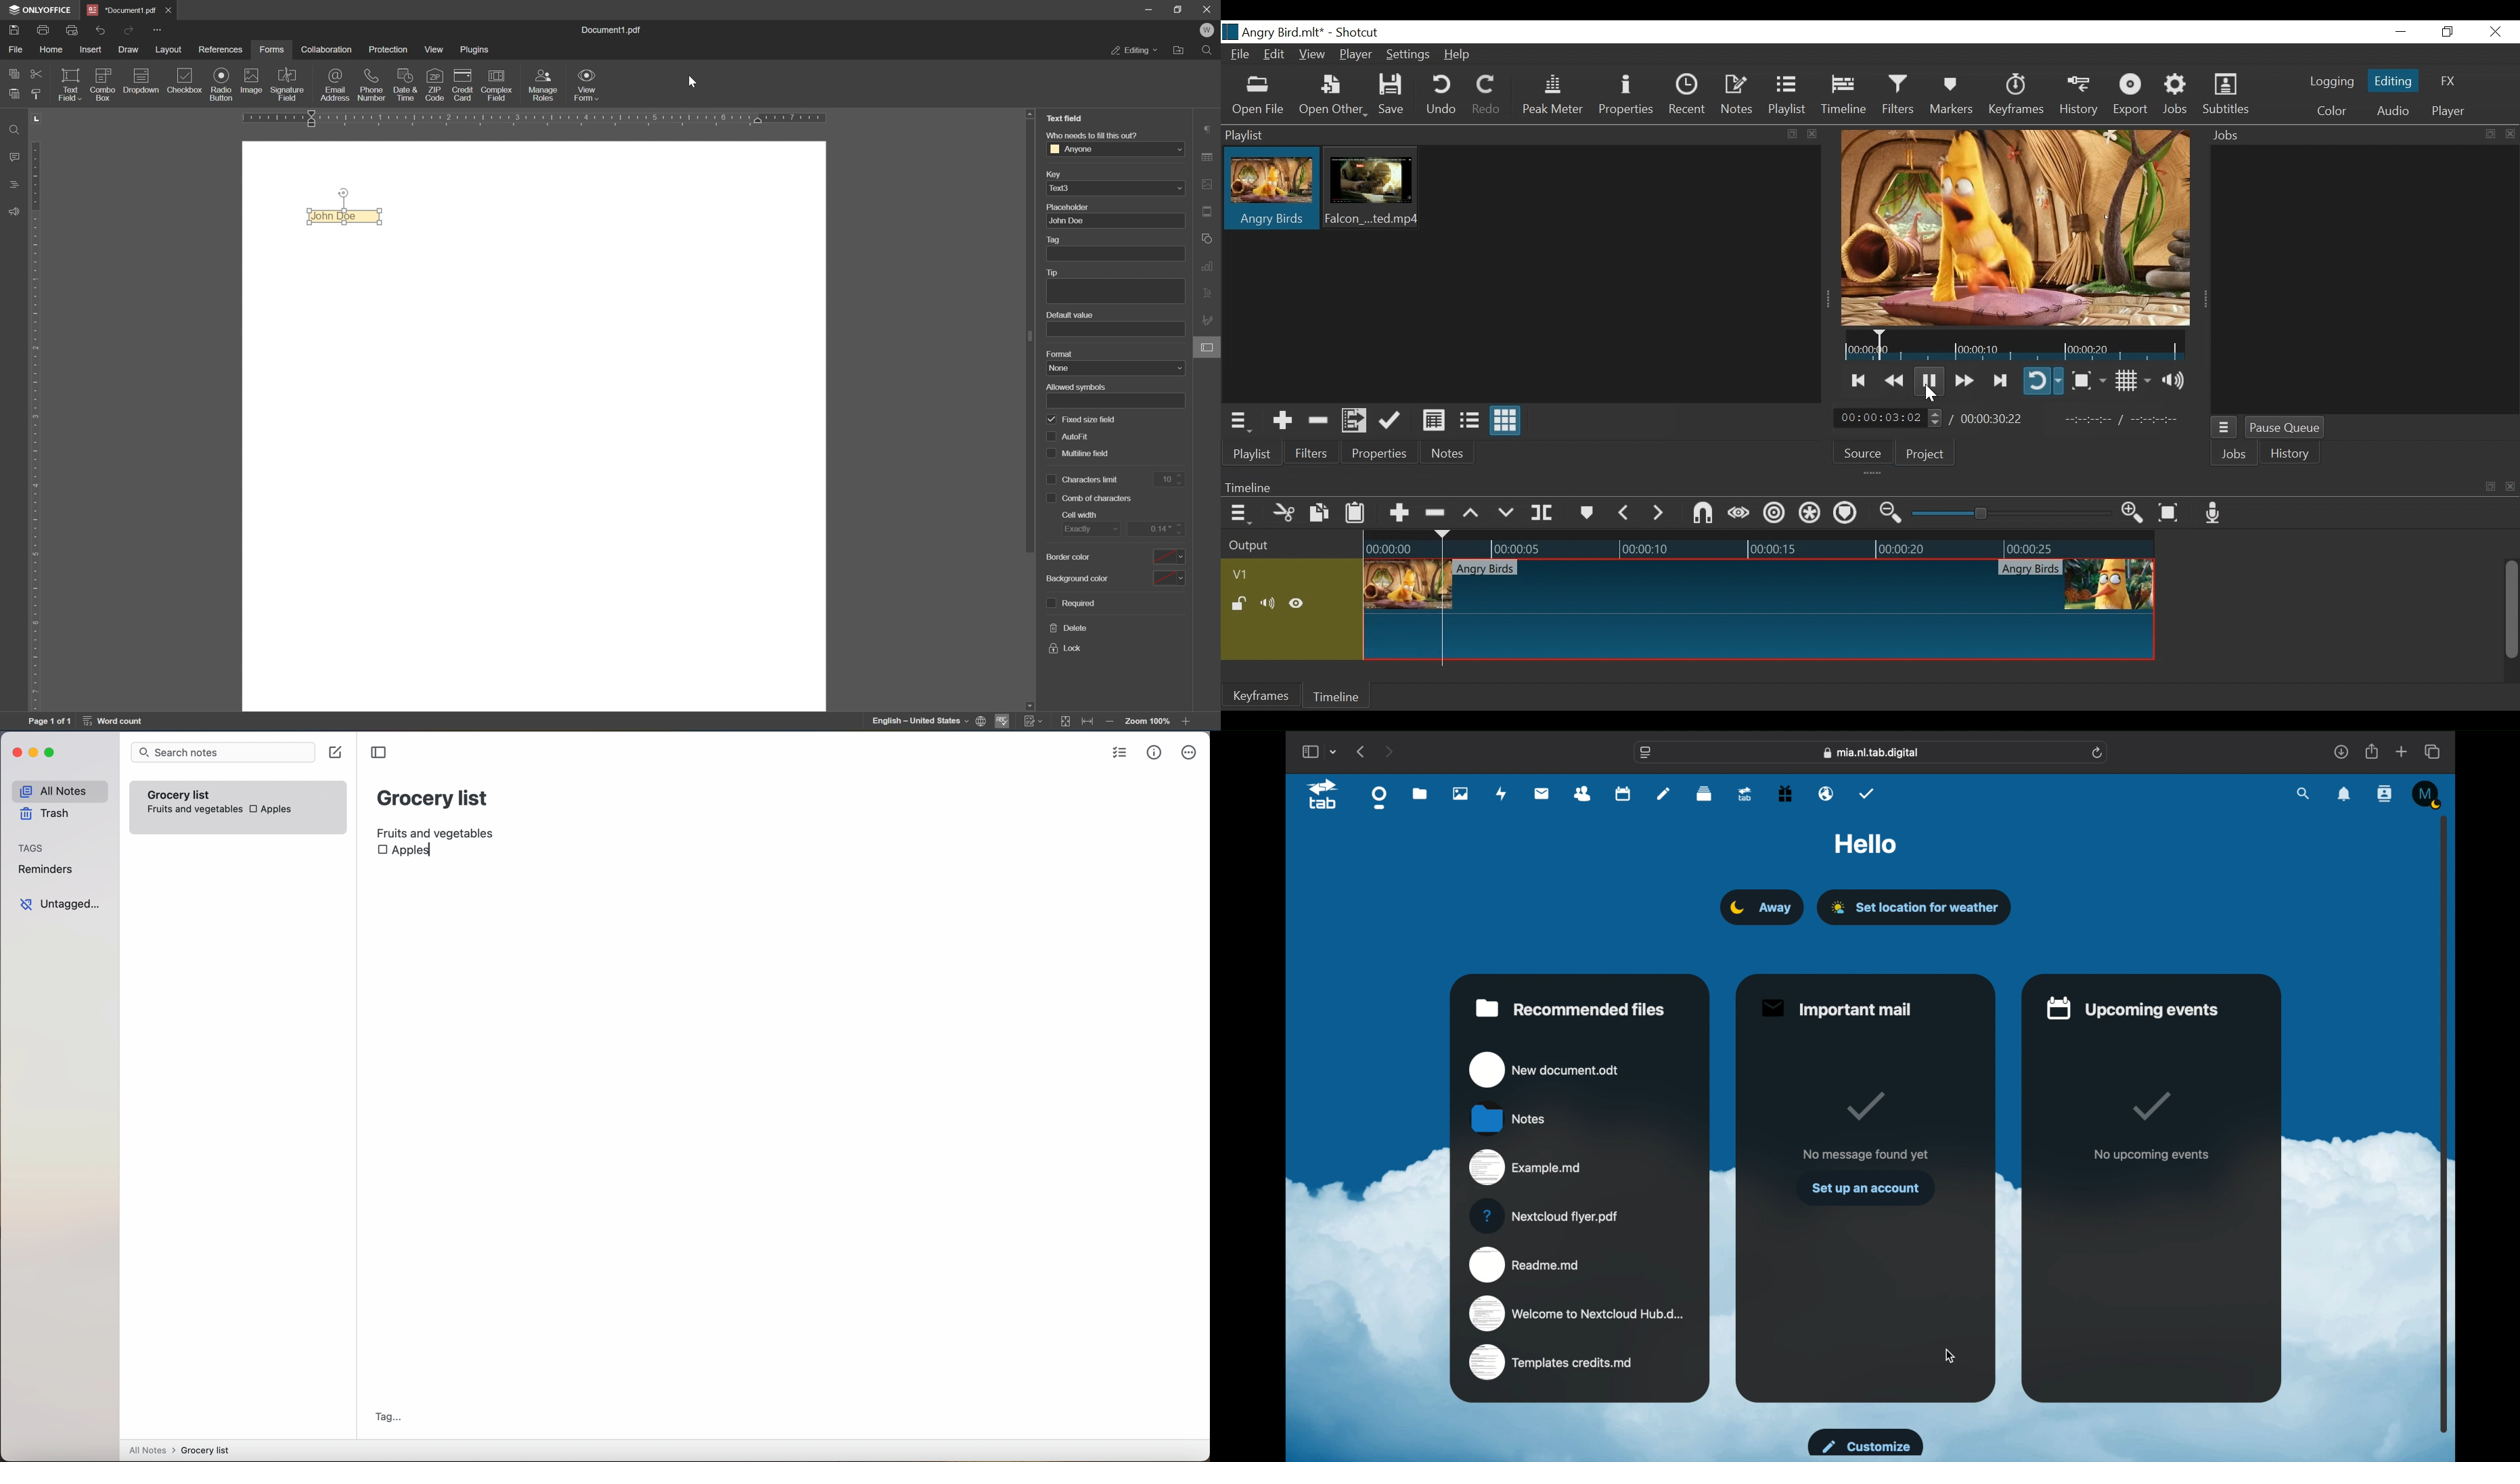 The height and width of the screenshot is (1484, 2520). I want to click on Overwrite, so click(1506, 510).